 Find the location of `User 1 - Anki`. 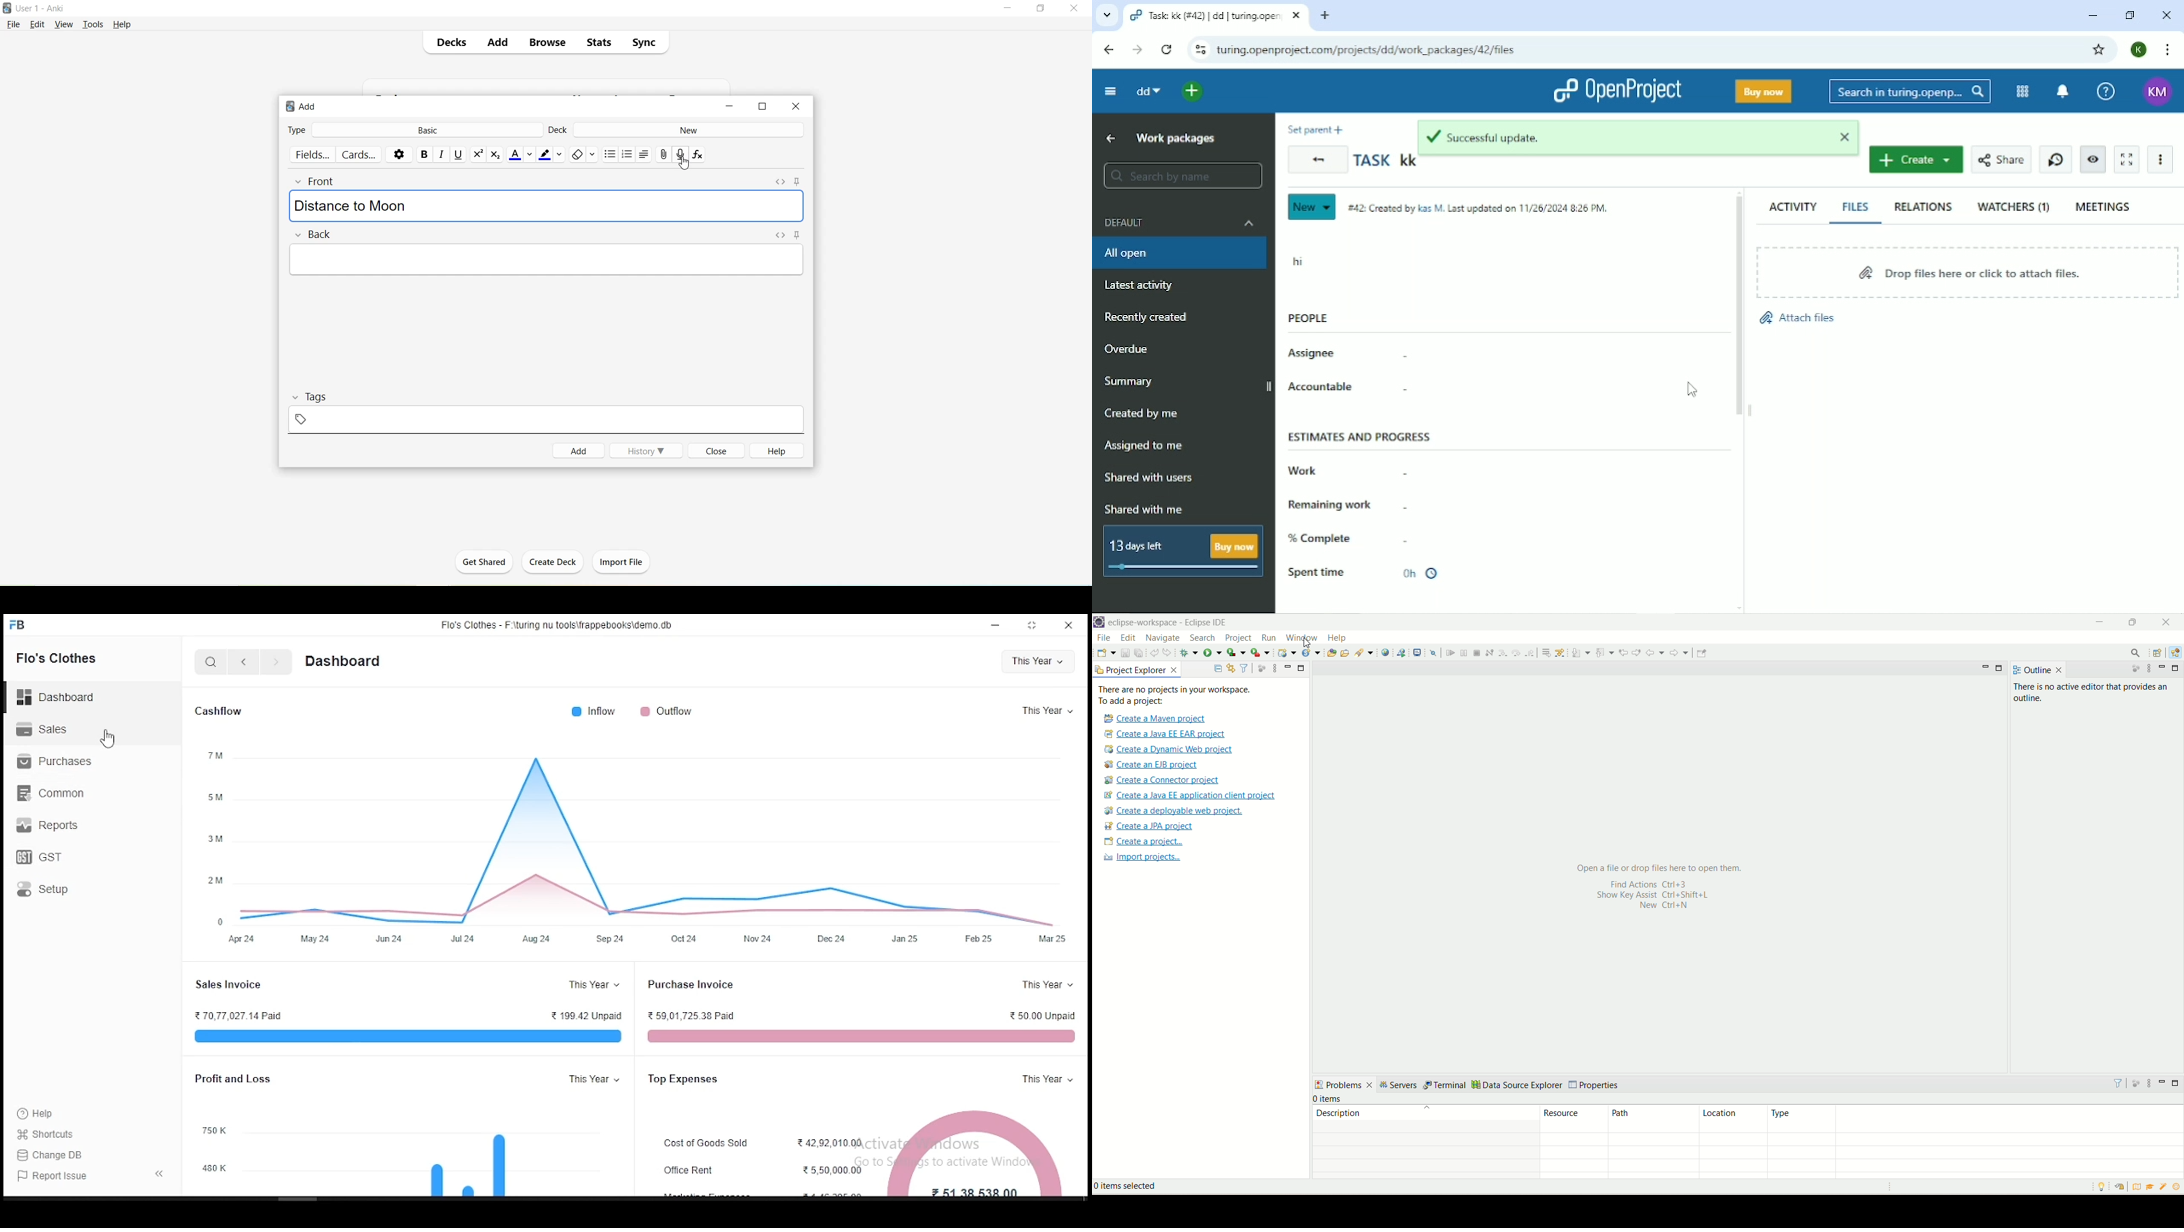

User 1 - Anki is located at coordinates (42, 8).